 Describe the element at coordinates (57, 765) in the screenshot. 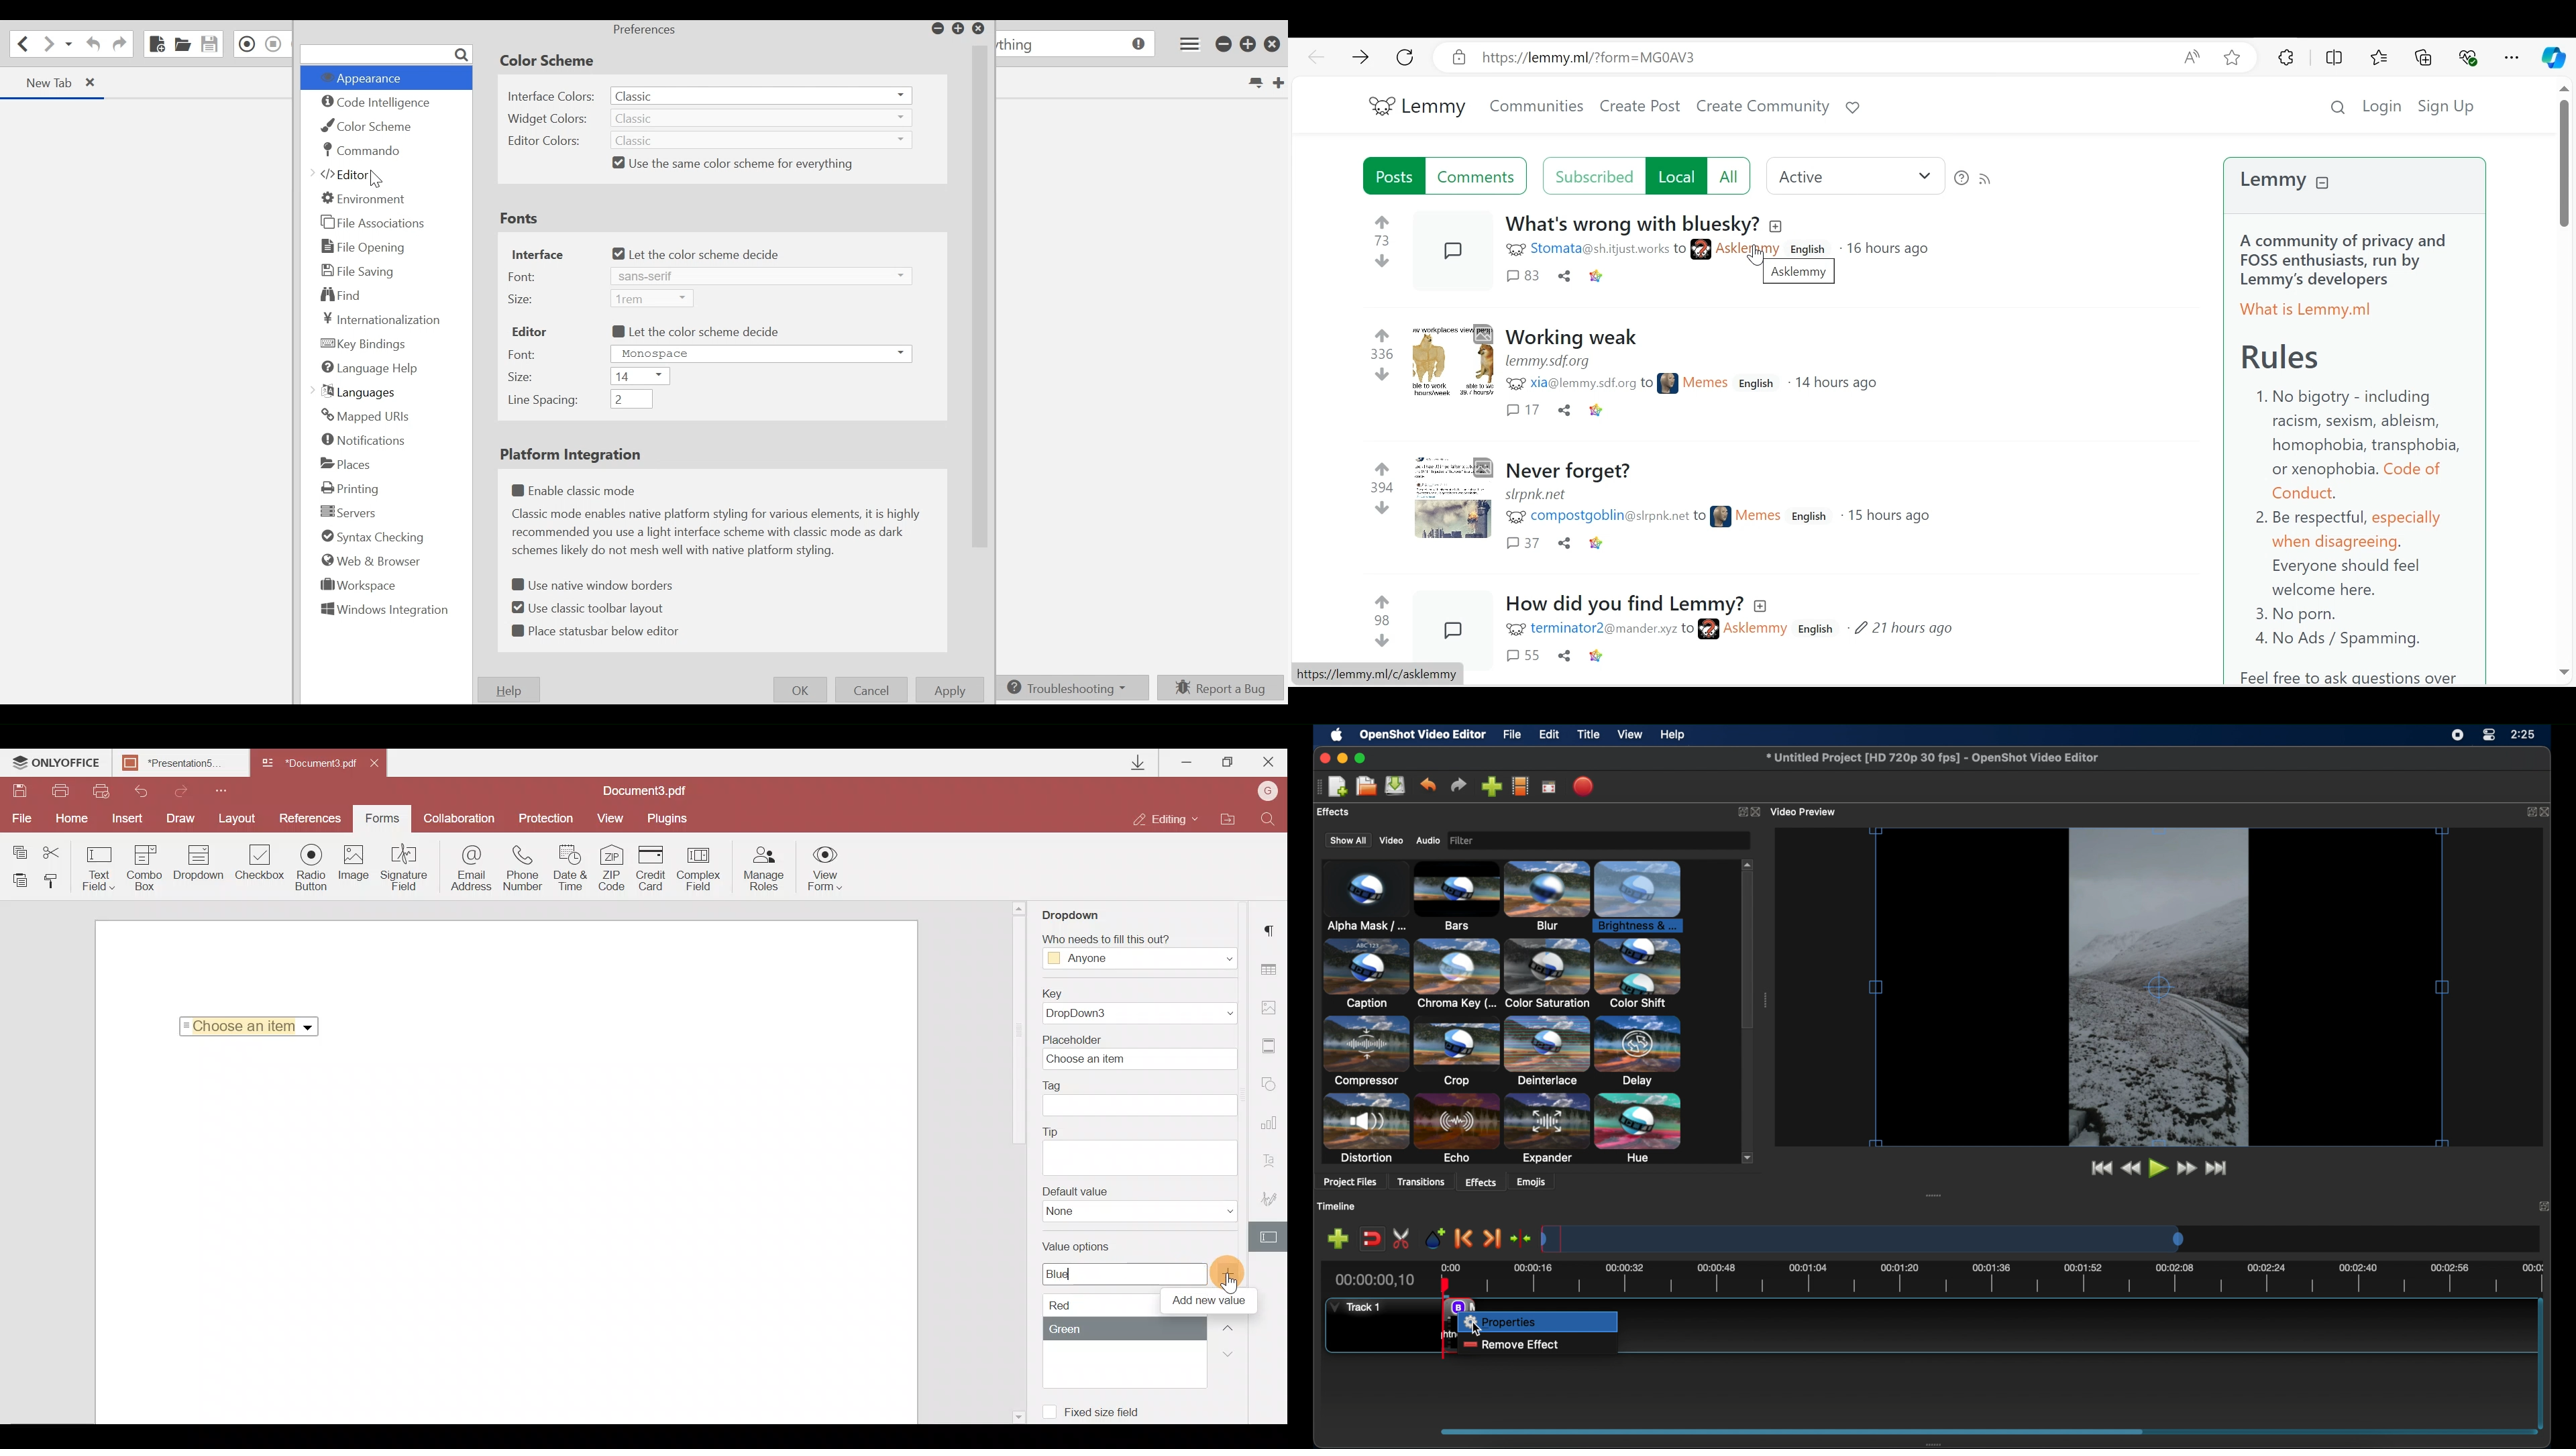

I see `ONLYOFFICE` at that location.